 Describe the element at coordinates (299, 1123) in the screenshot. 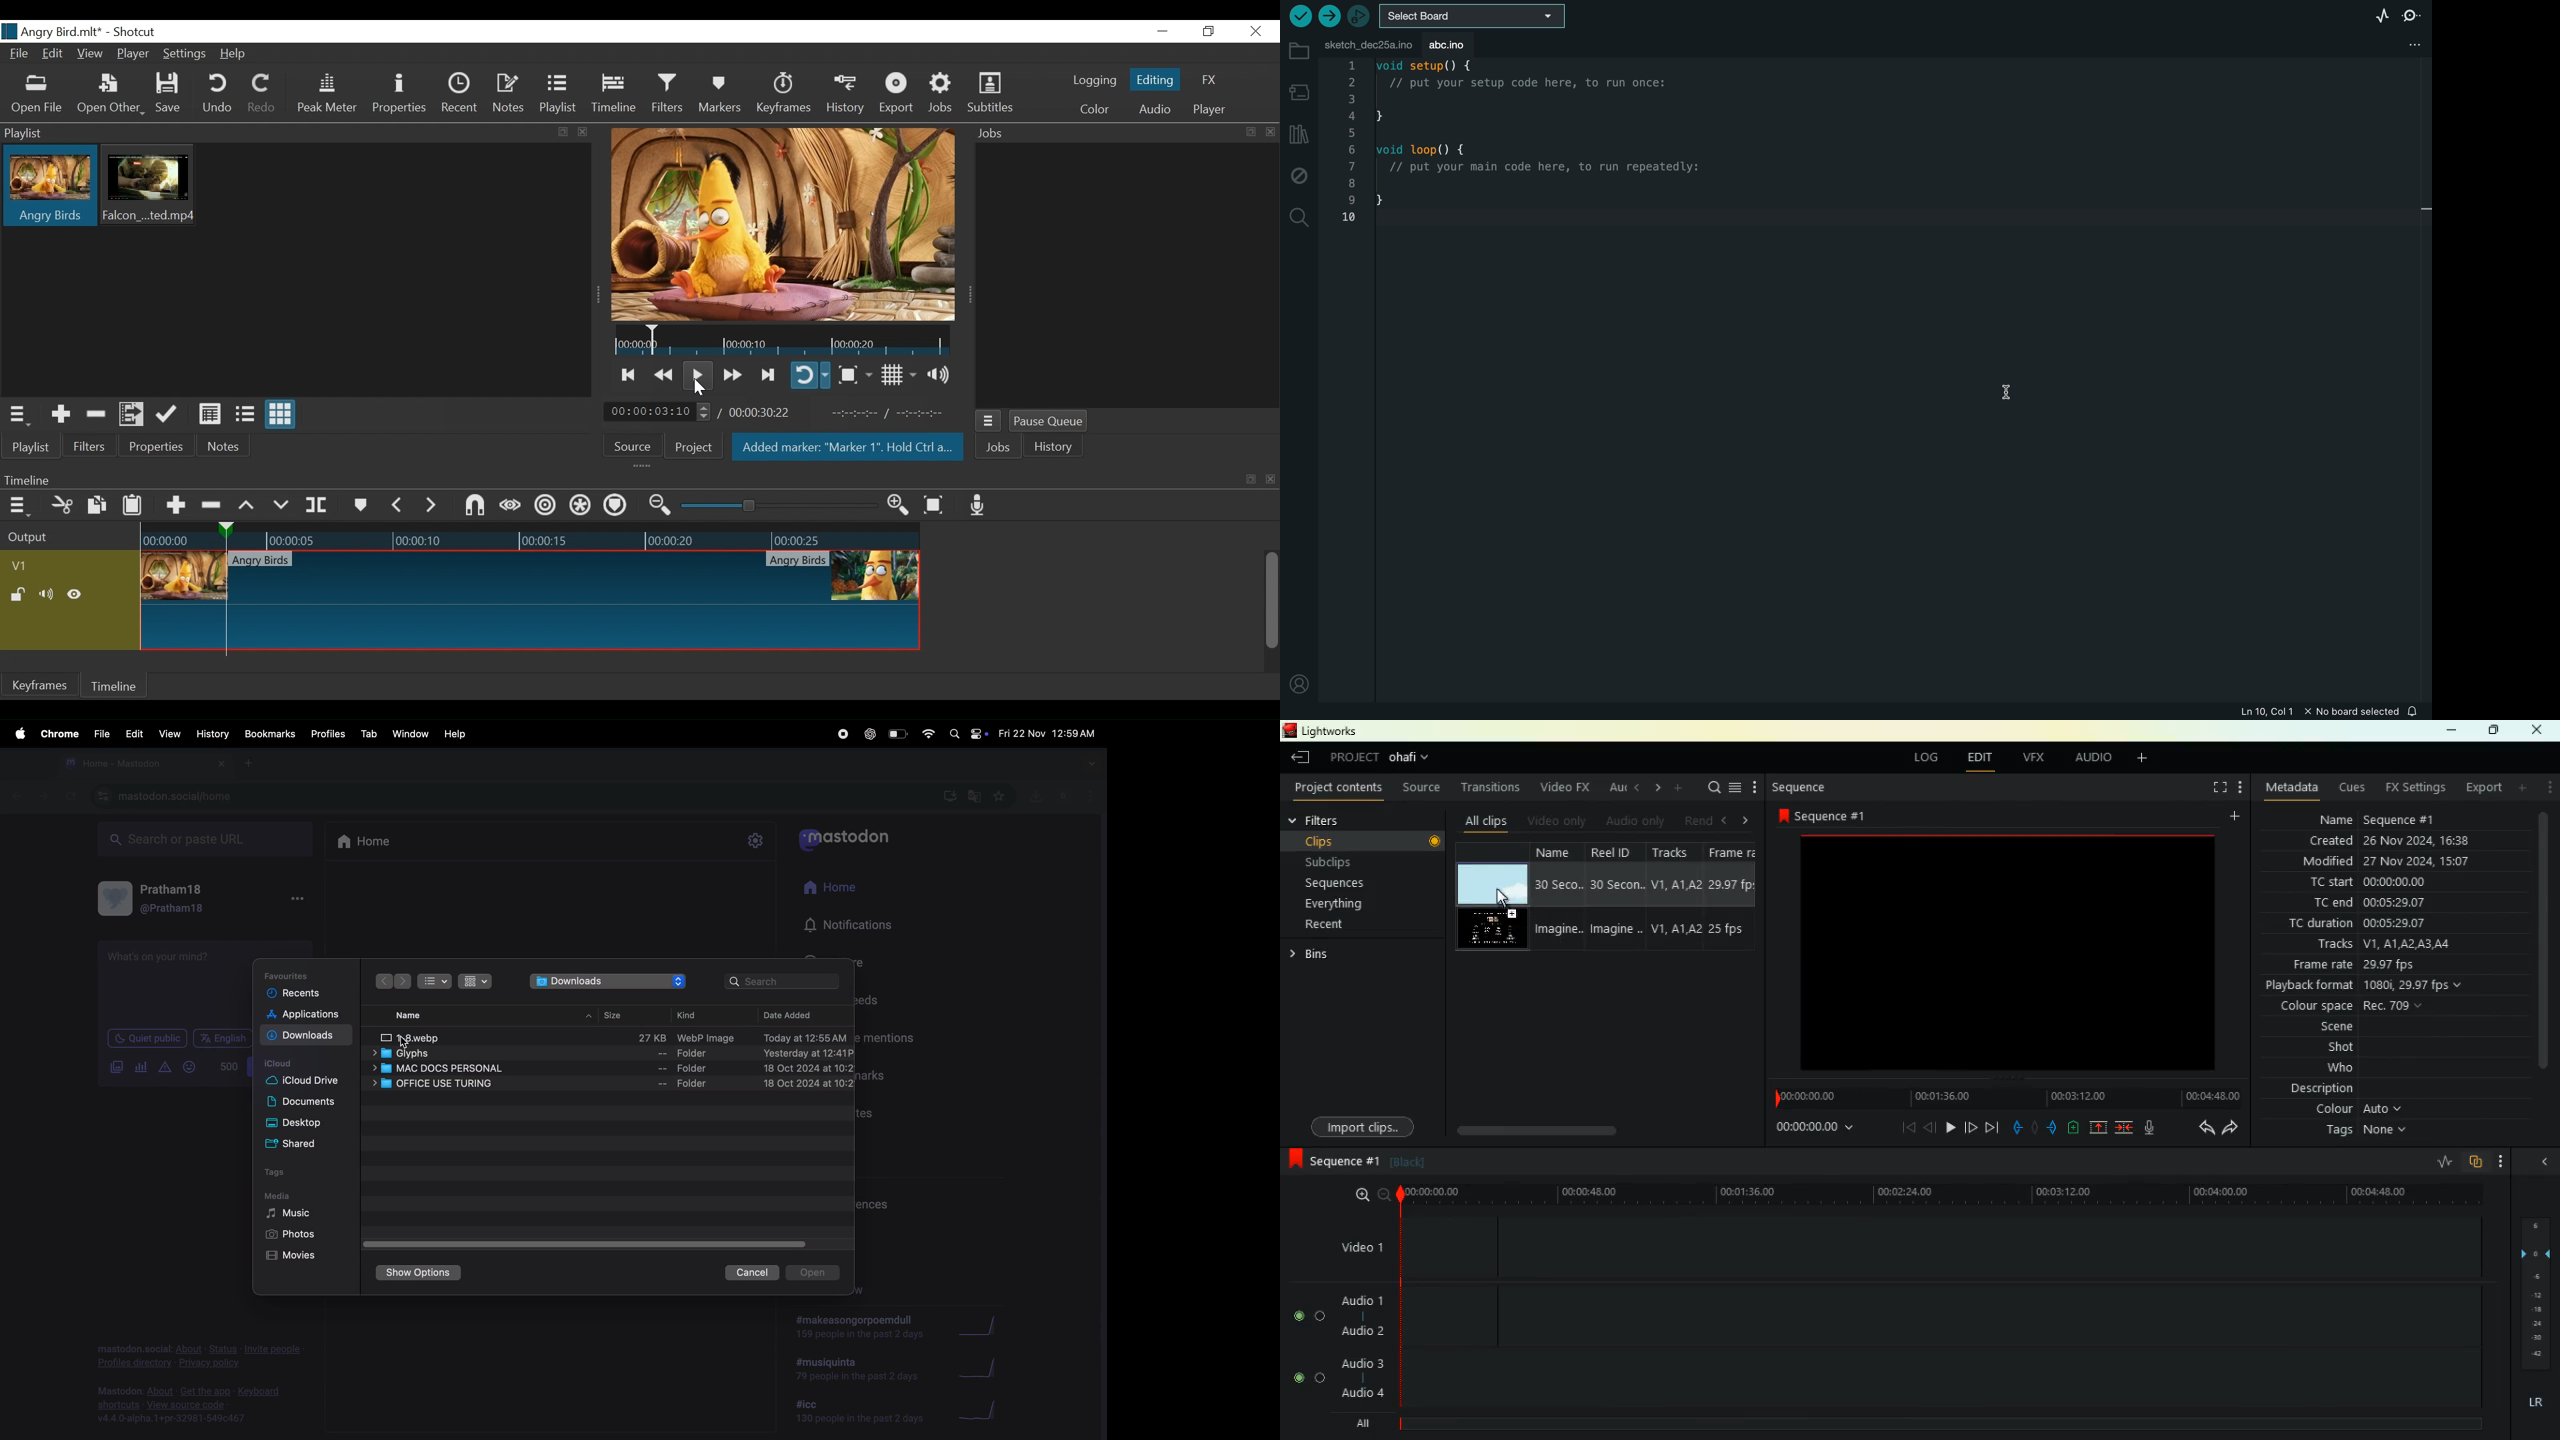

I see `desktop` at that location.